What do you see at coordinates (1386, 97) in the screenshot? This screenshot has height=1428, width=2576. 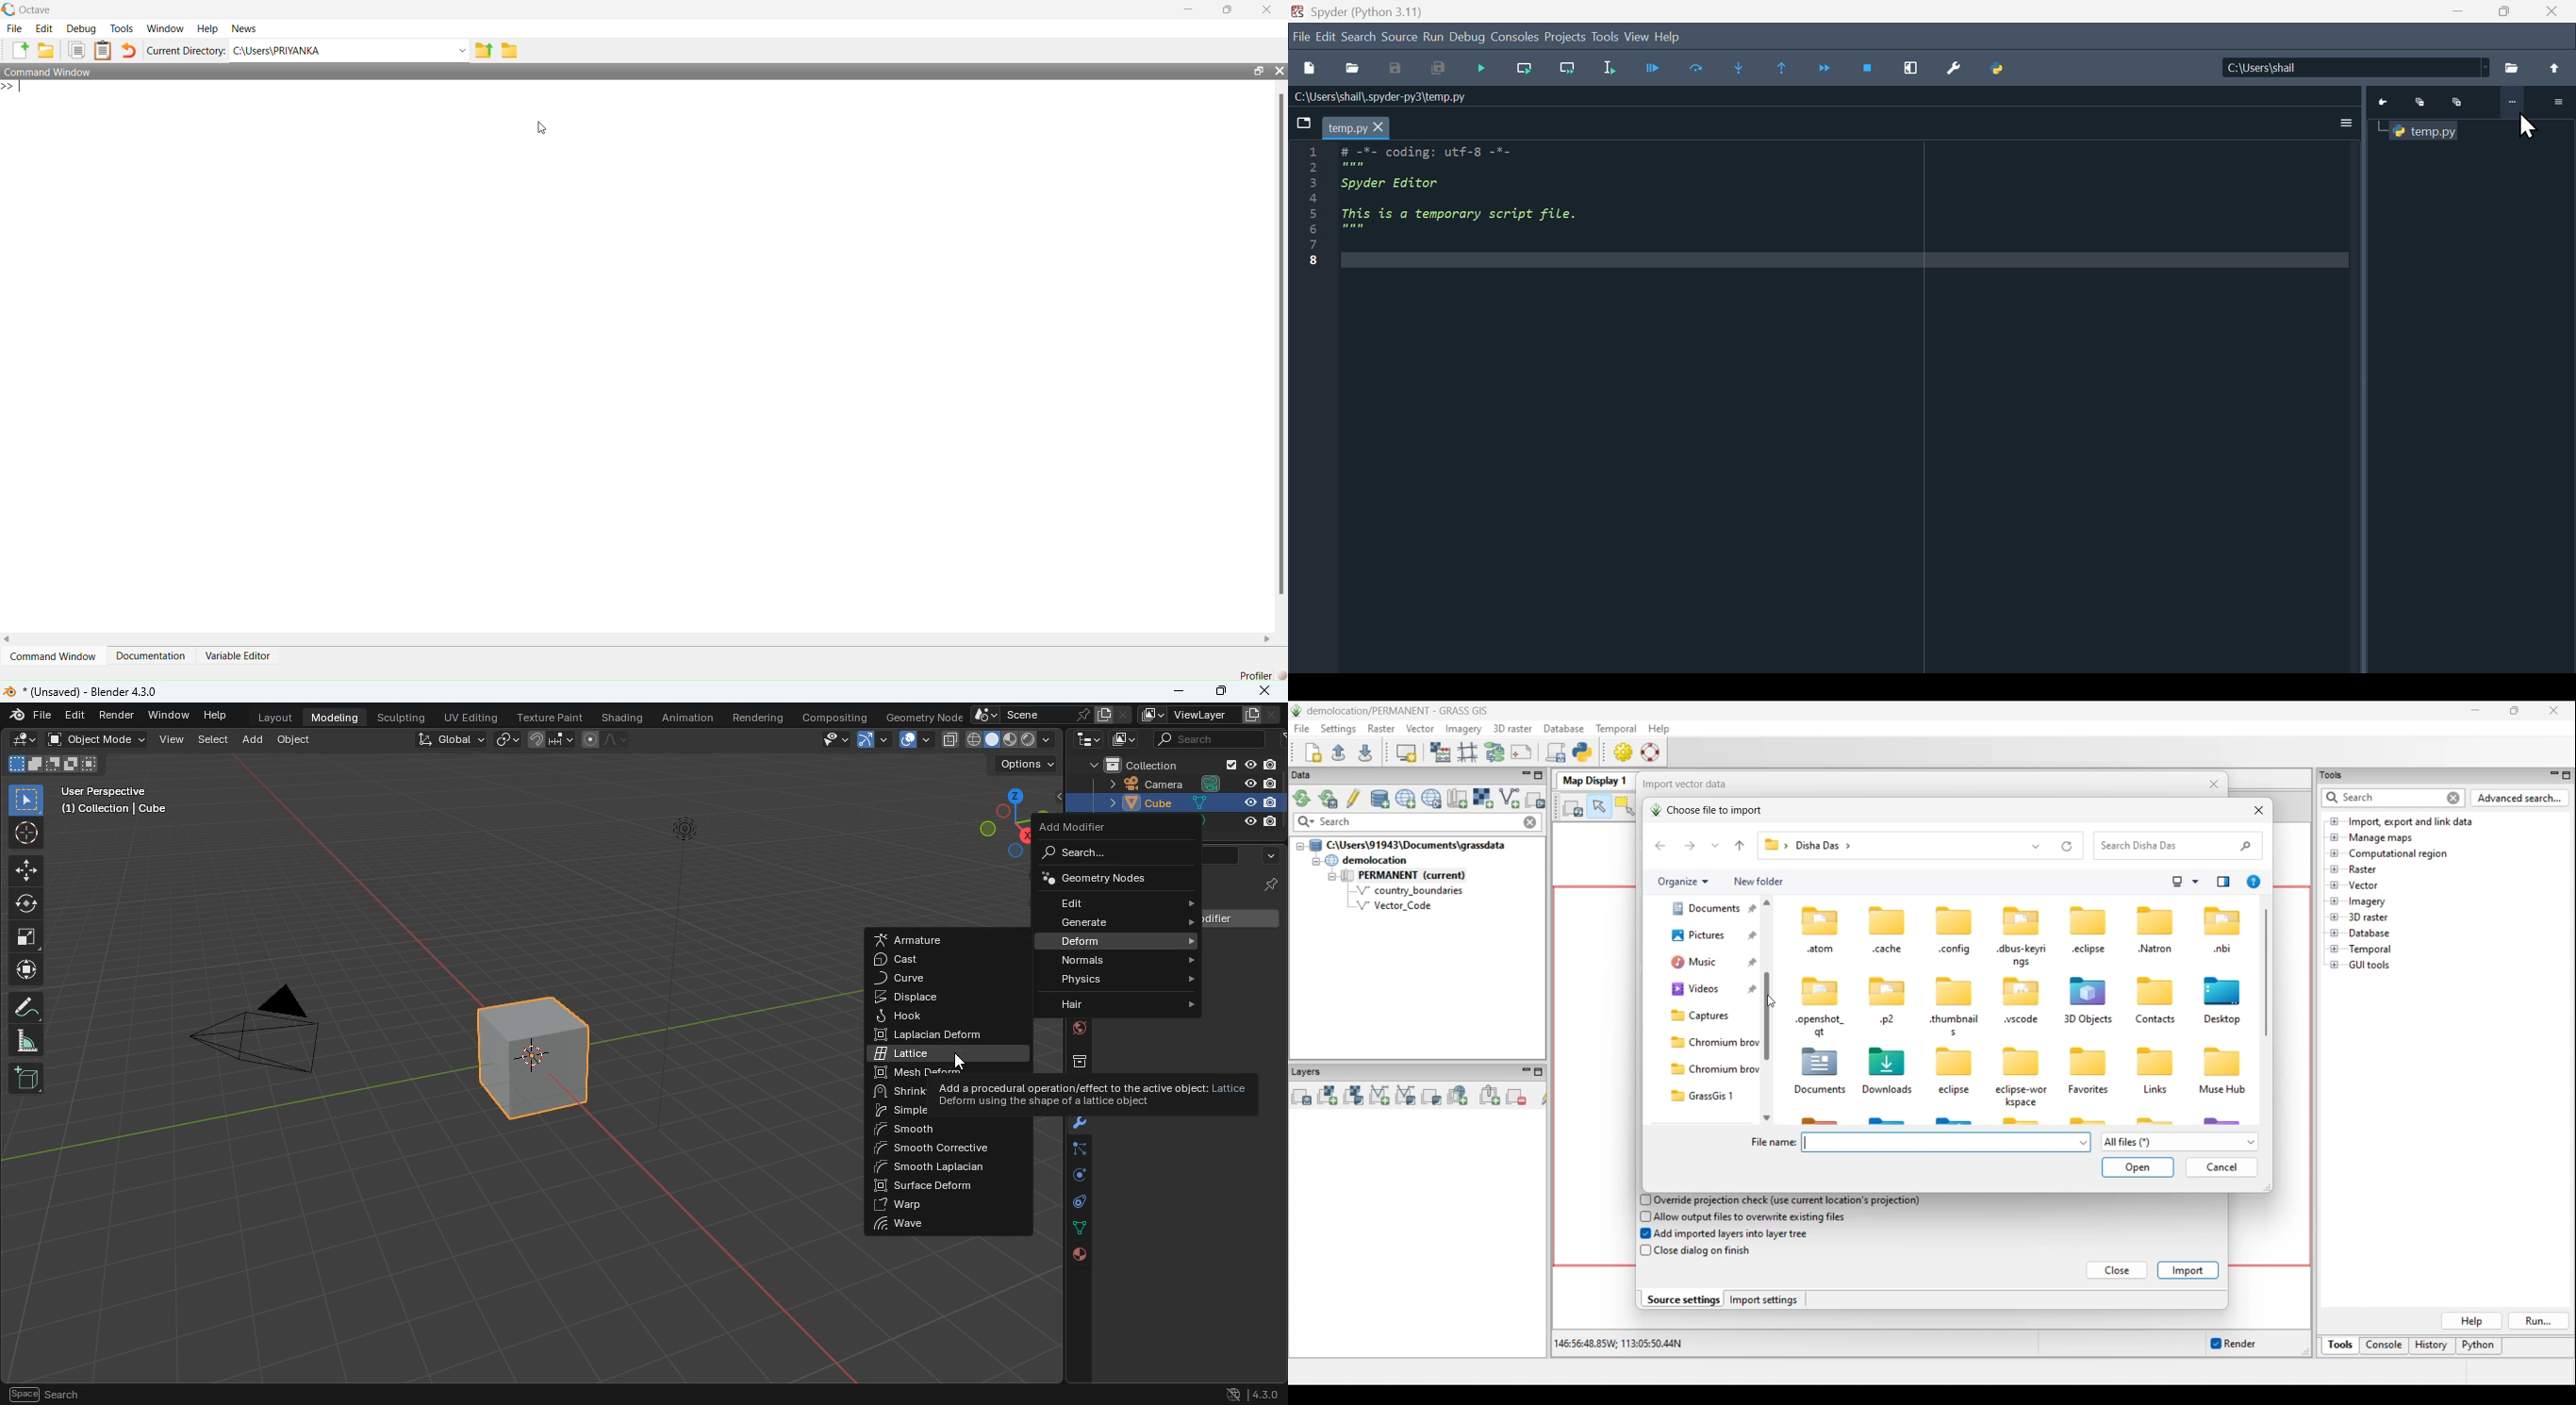 I see `C:\Users\shail\.spyder-py3\temp.py` at bounding box center [1386, 97].